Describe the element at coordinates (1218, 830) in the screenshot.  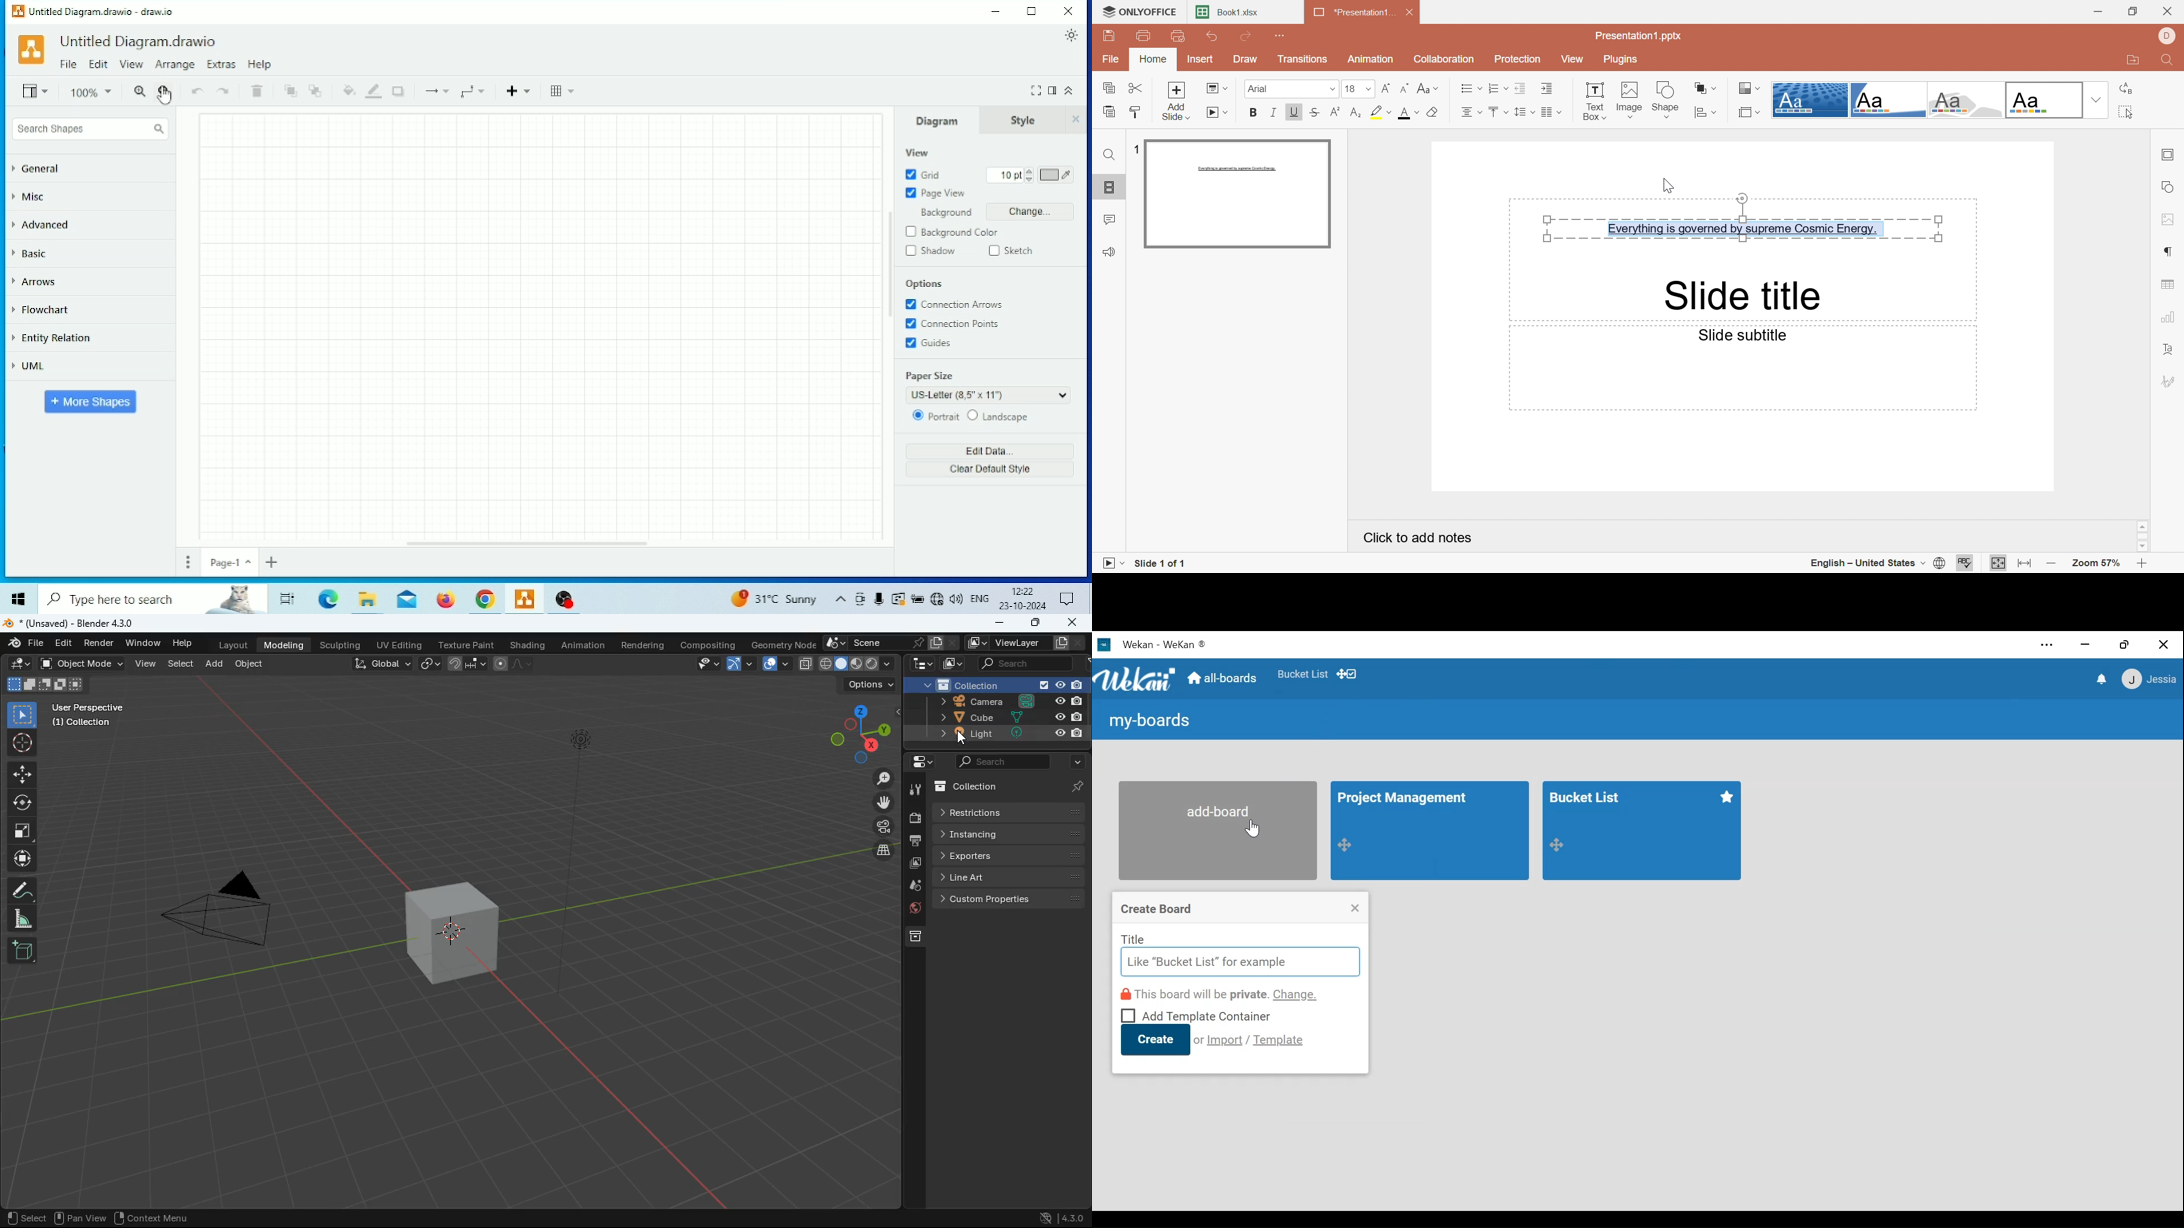
I see `Add Board` at that location.